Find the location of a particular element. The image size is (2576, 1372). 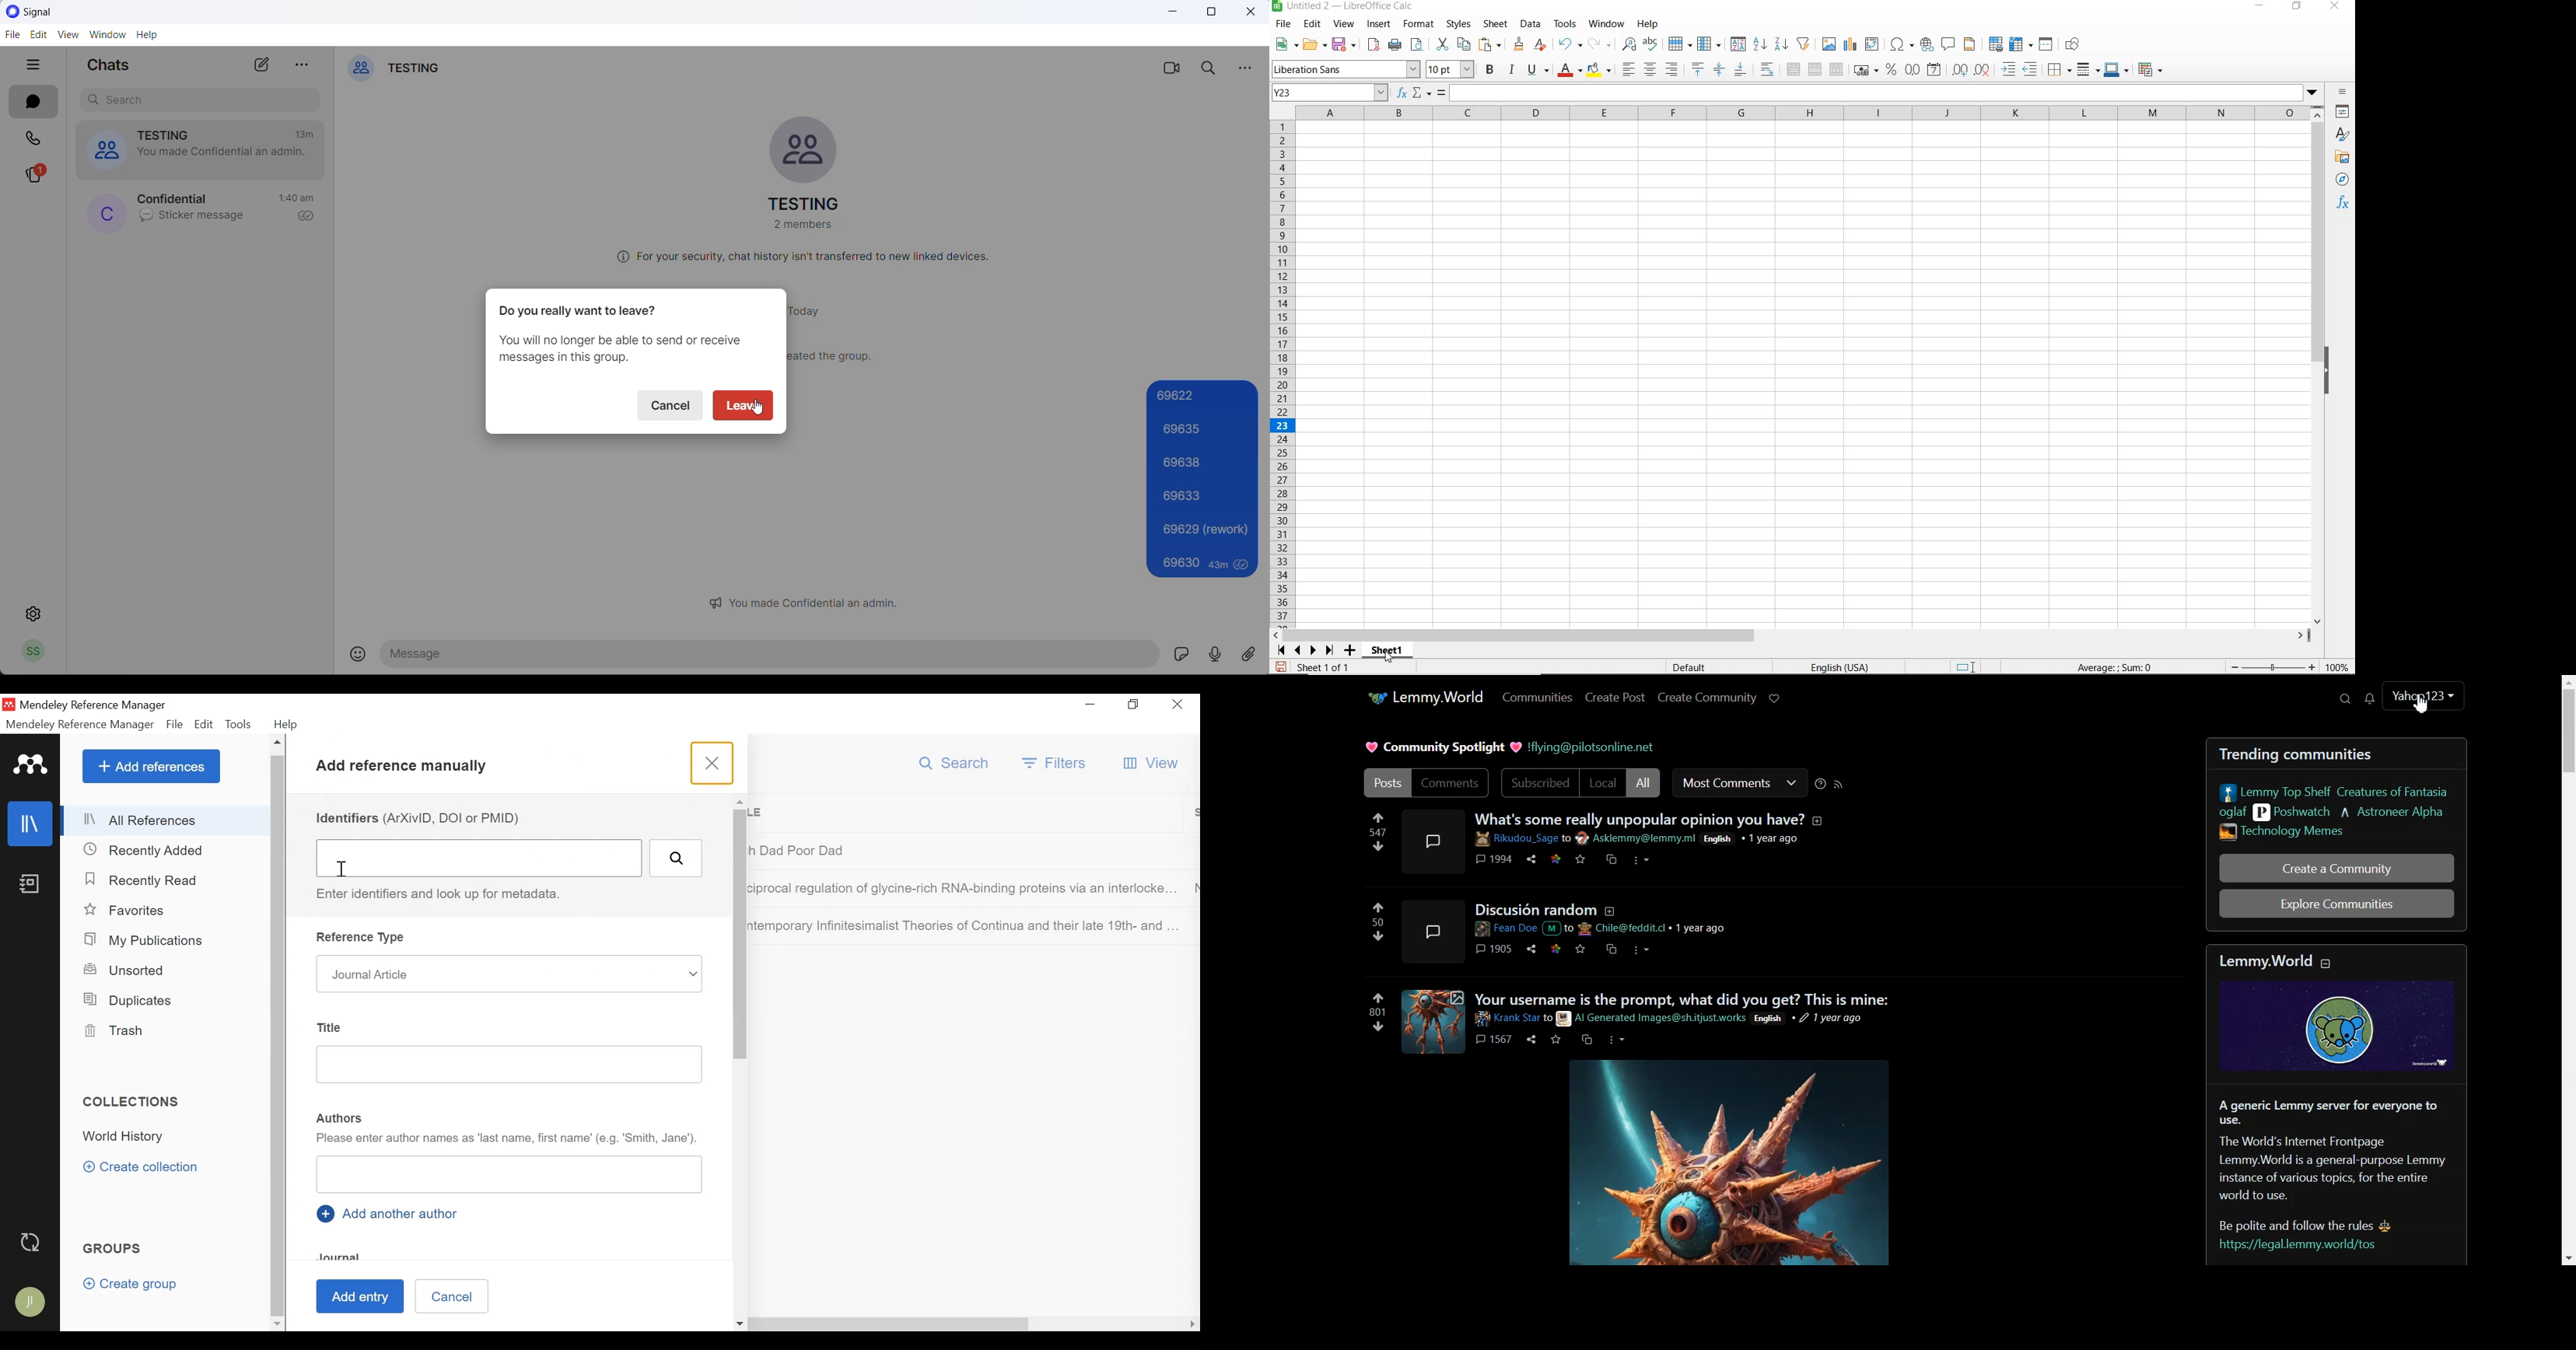

more options is located at coordinates (1247, 67).